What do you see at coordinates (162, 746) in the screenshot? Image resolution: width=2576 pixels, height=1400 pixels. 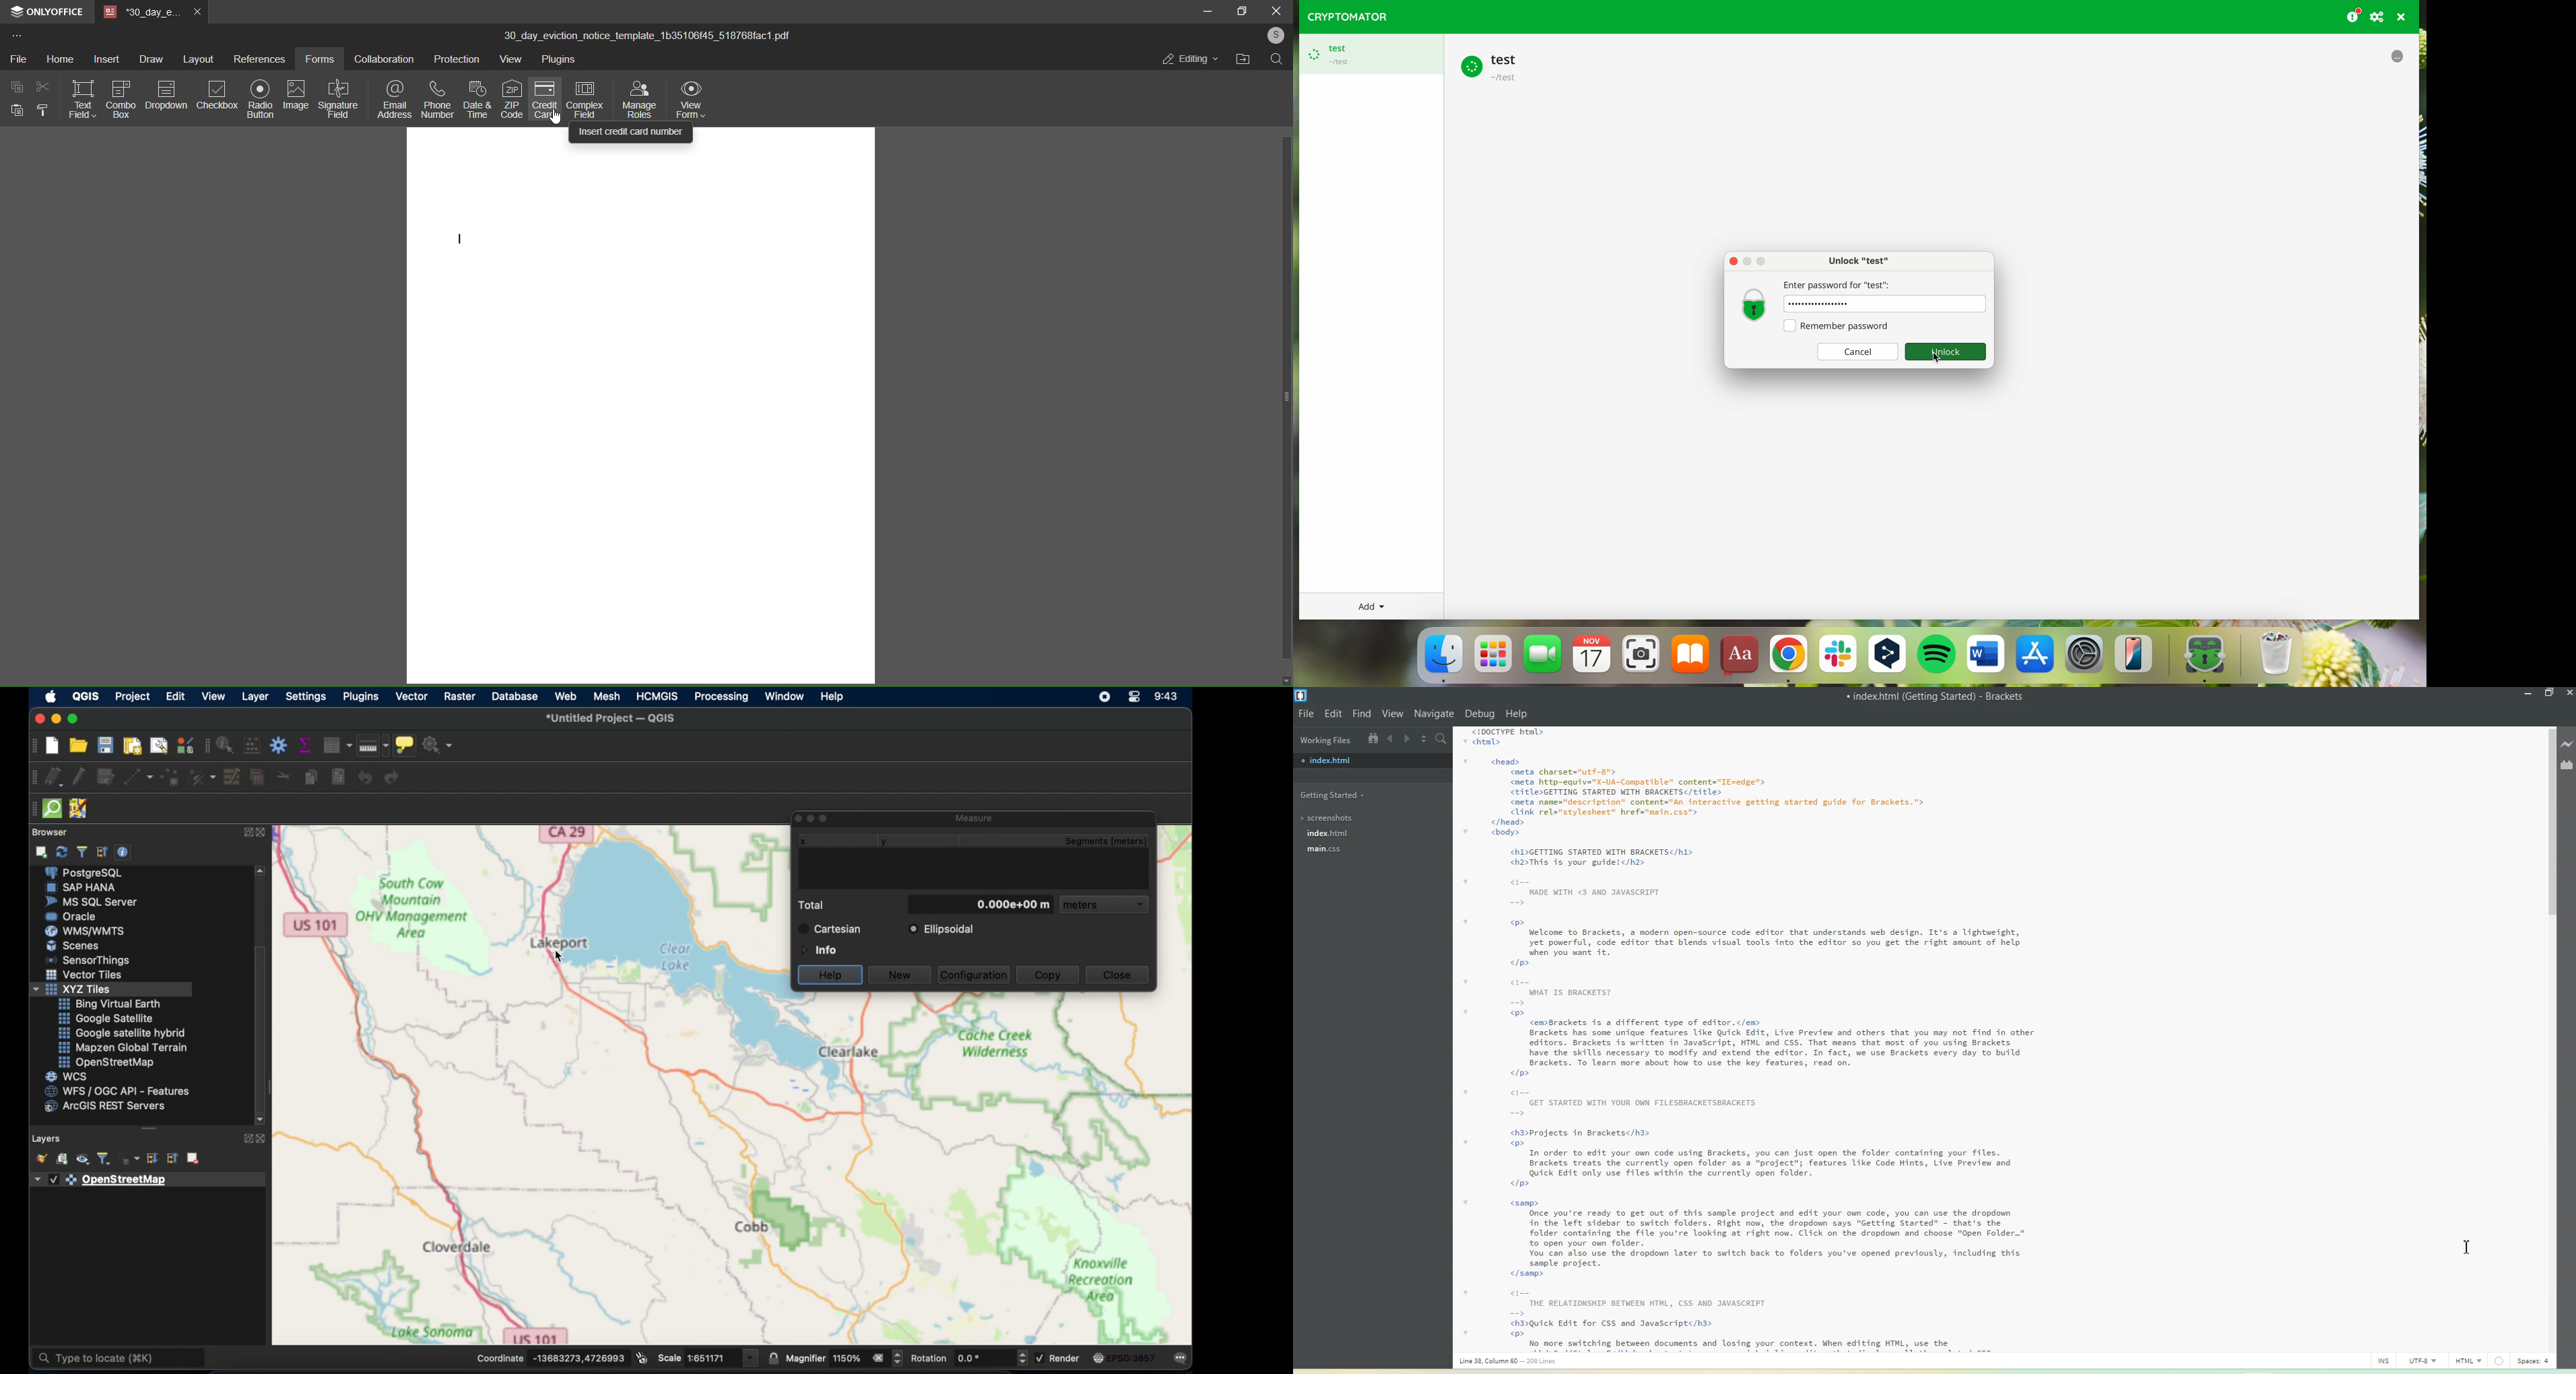 I see `show layout manager` at bounding box center [162, 746].